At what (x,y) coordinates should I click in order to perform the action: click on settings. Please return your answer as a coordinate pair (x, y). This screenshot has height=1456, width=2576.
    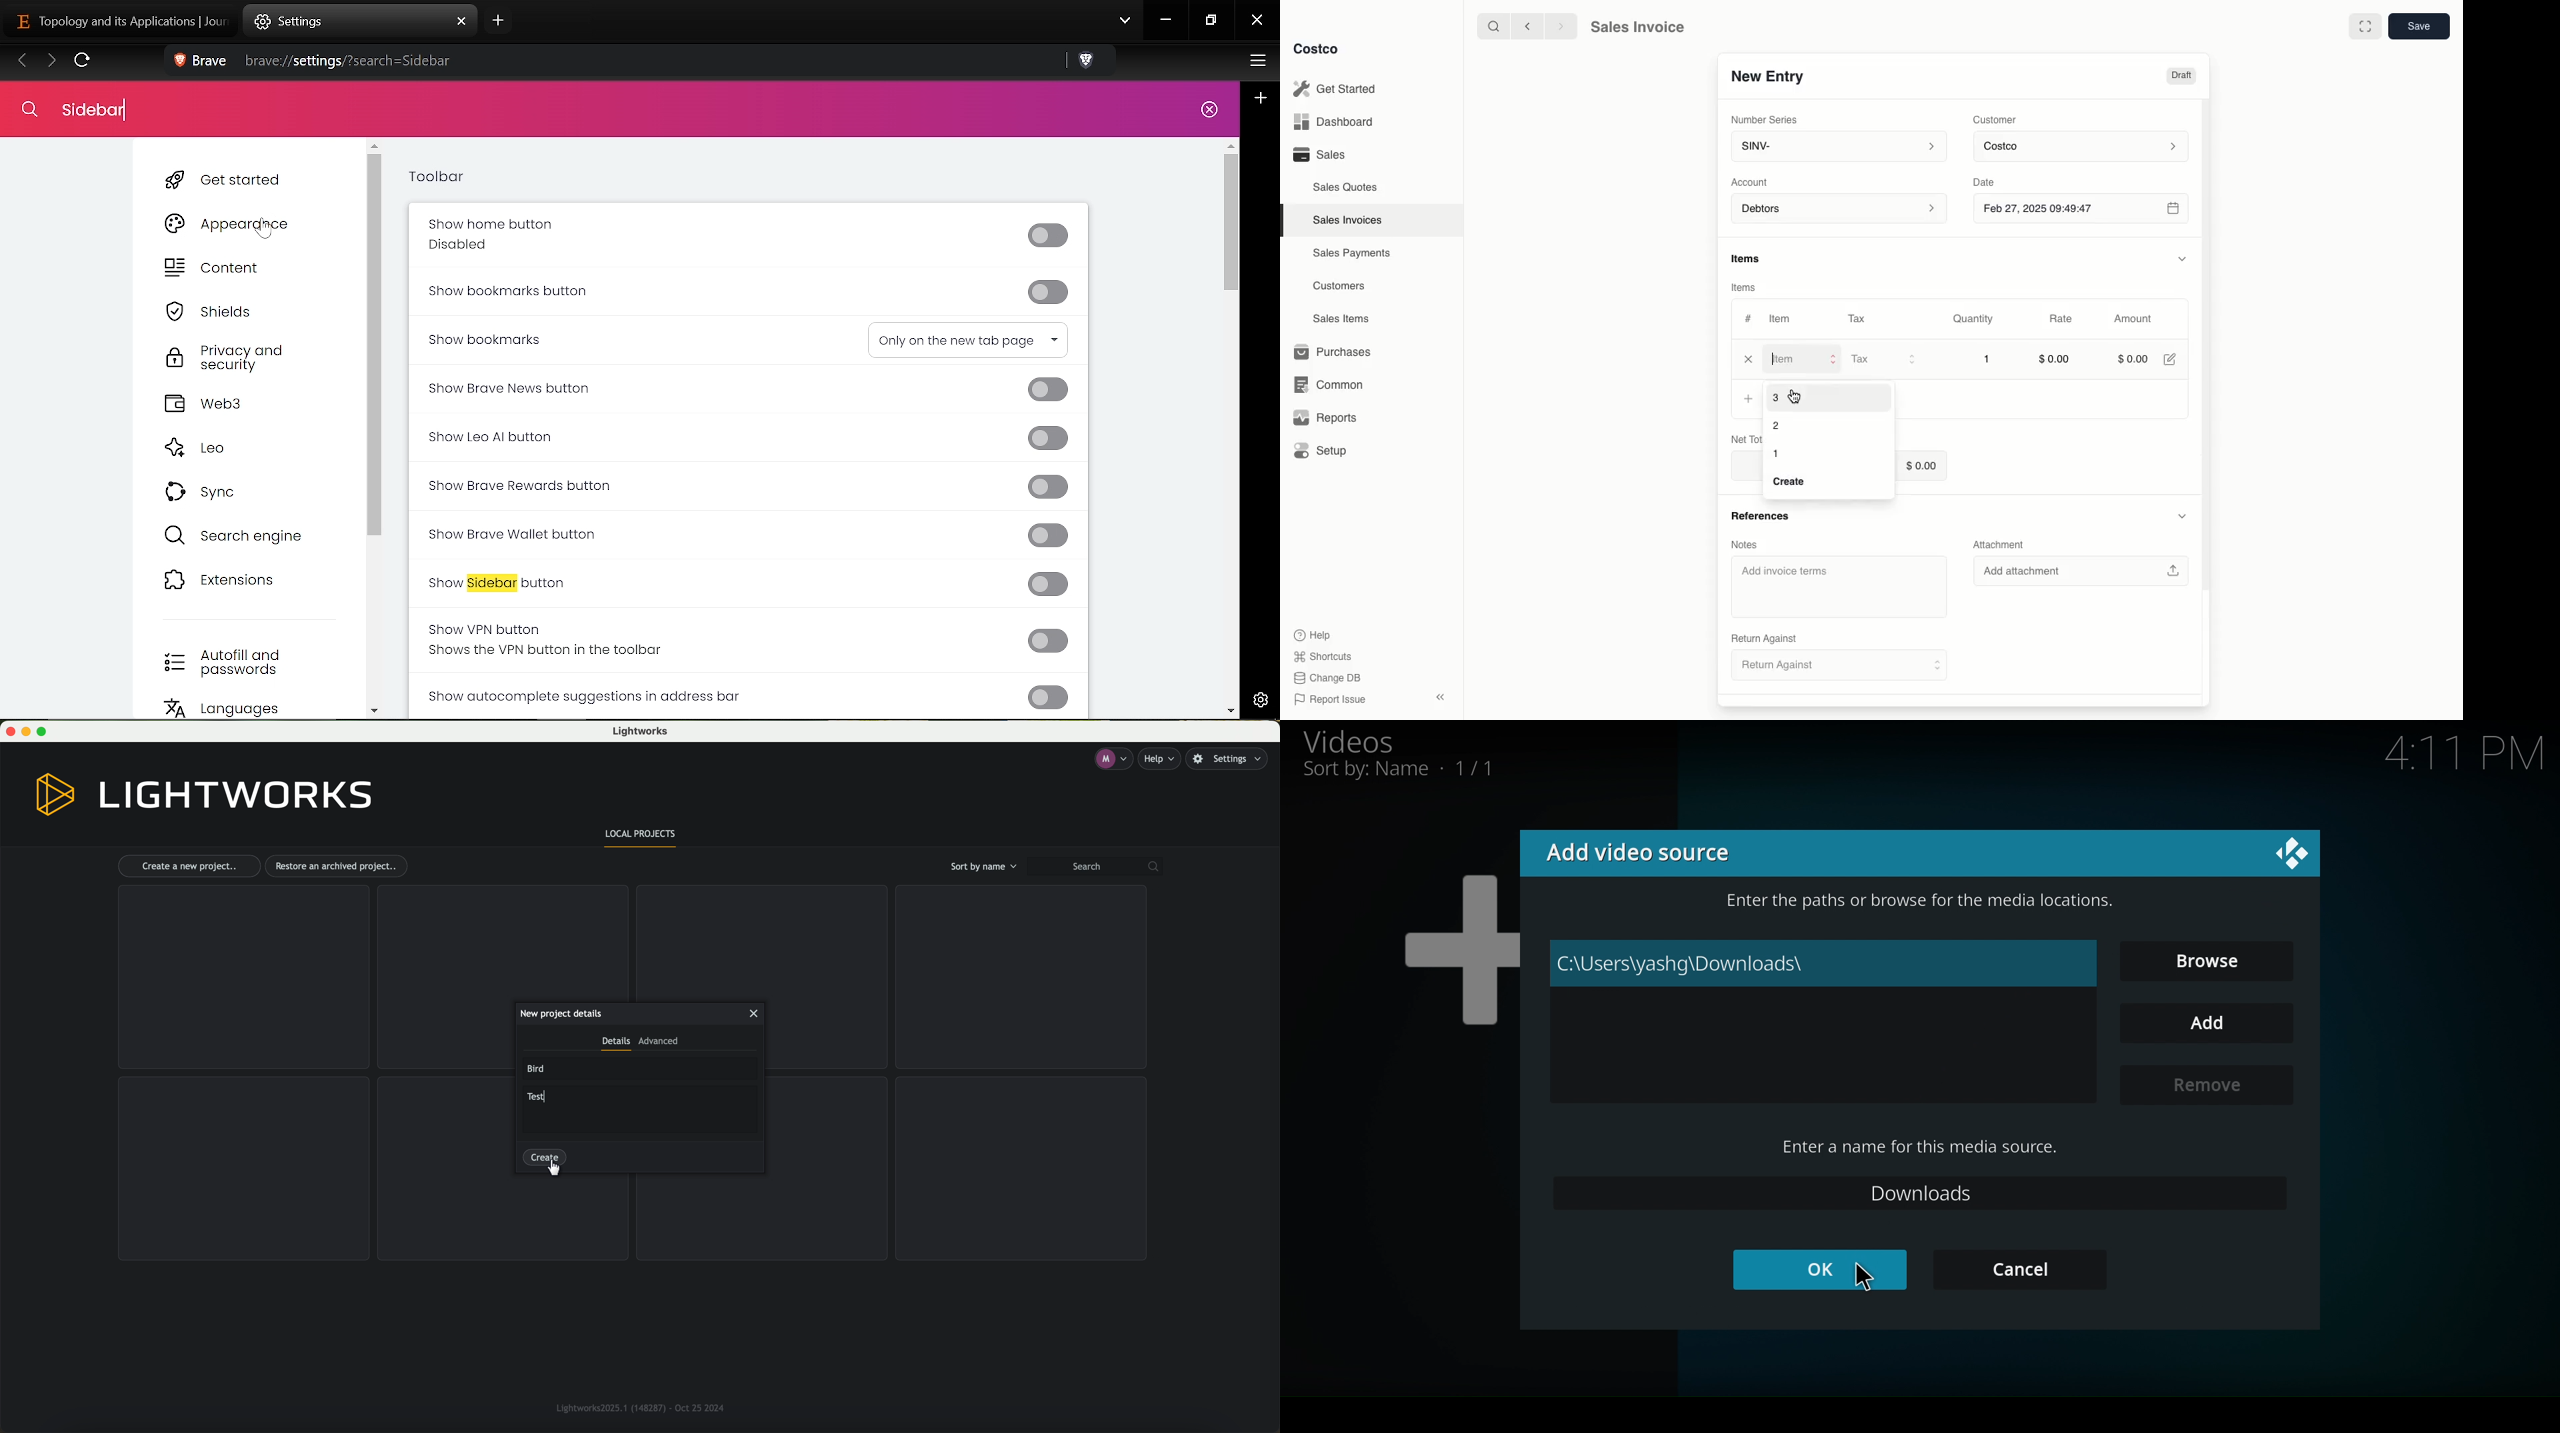
    Looking at the image, I should click on (1231, 759).